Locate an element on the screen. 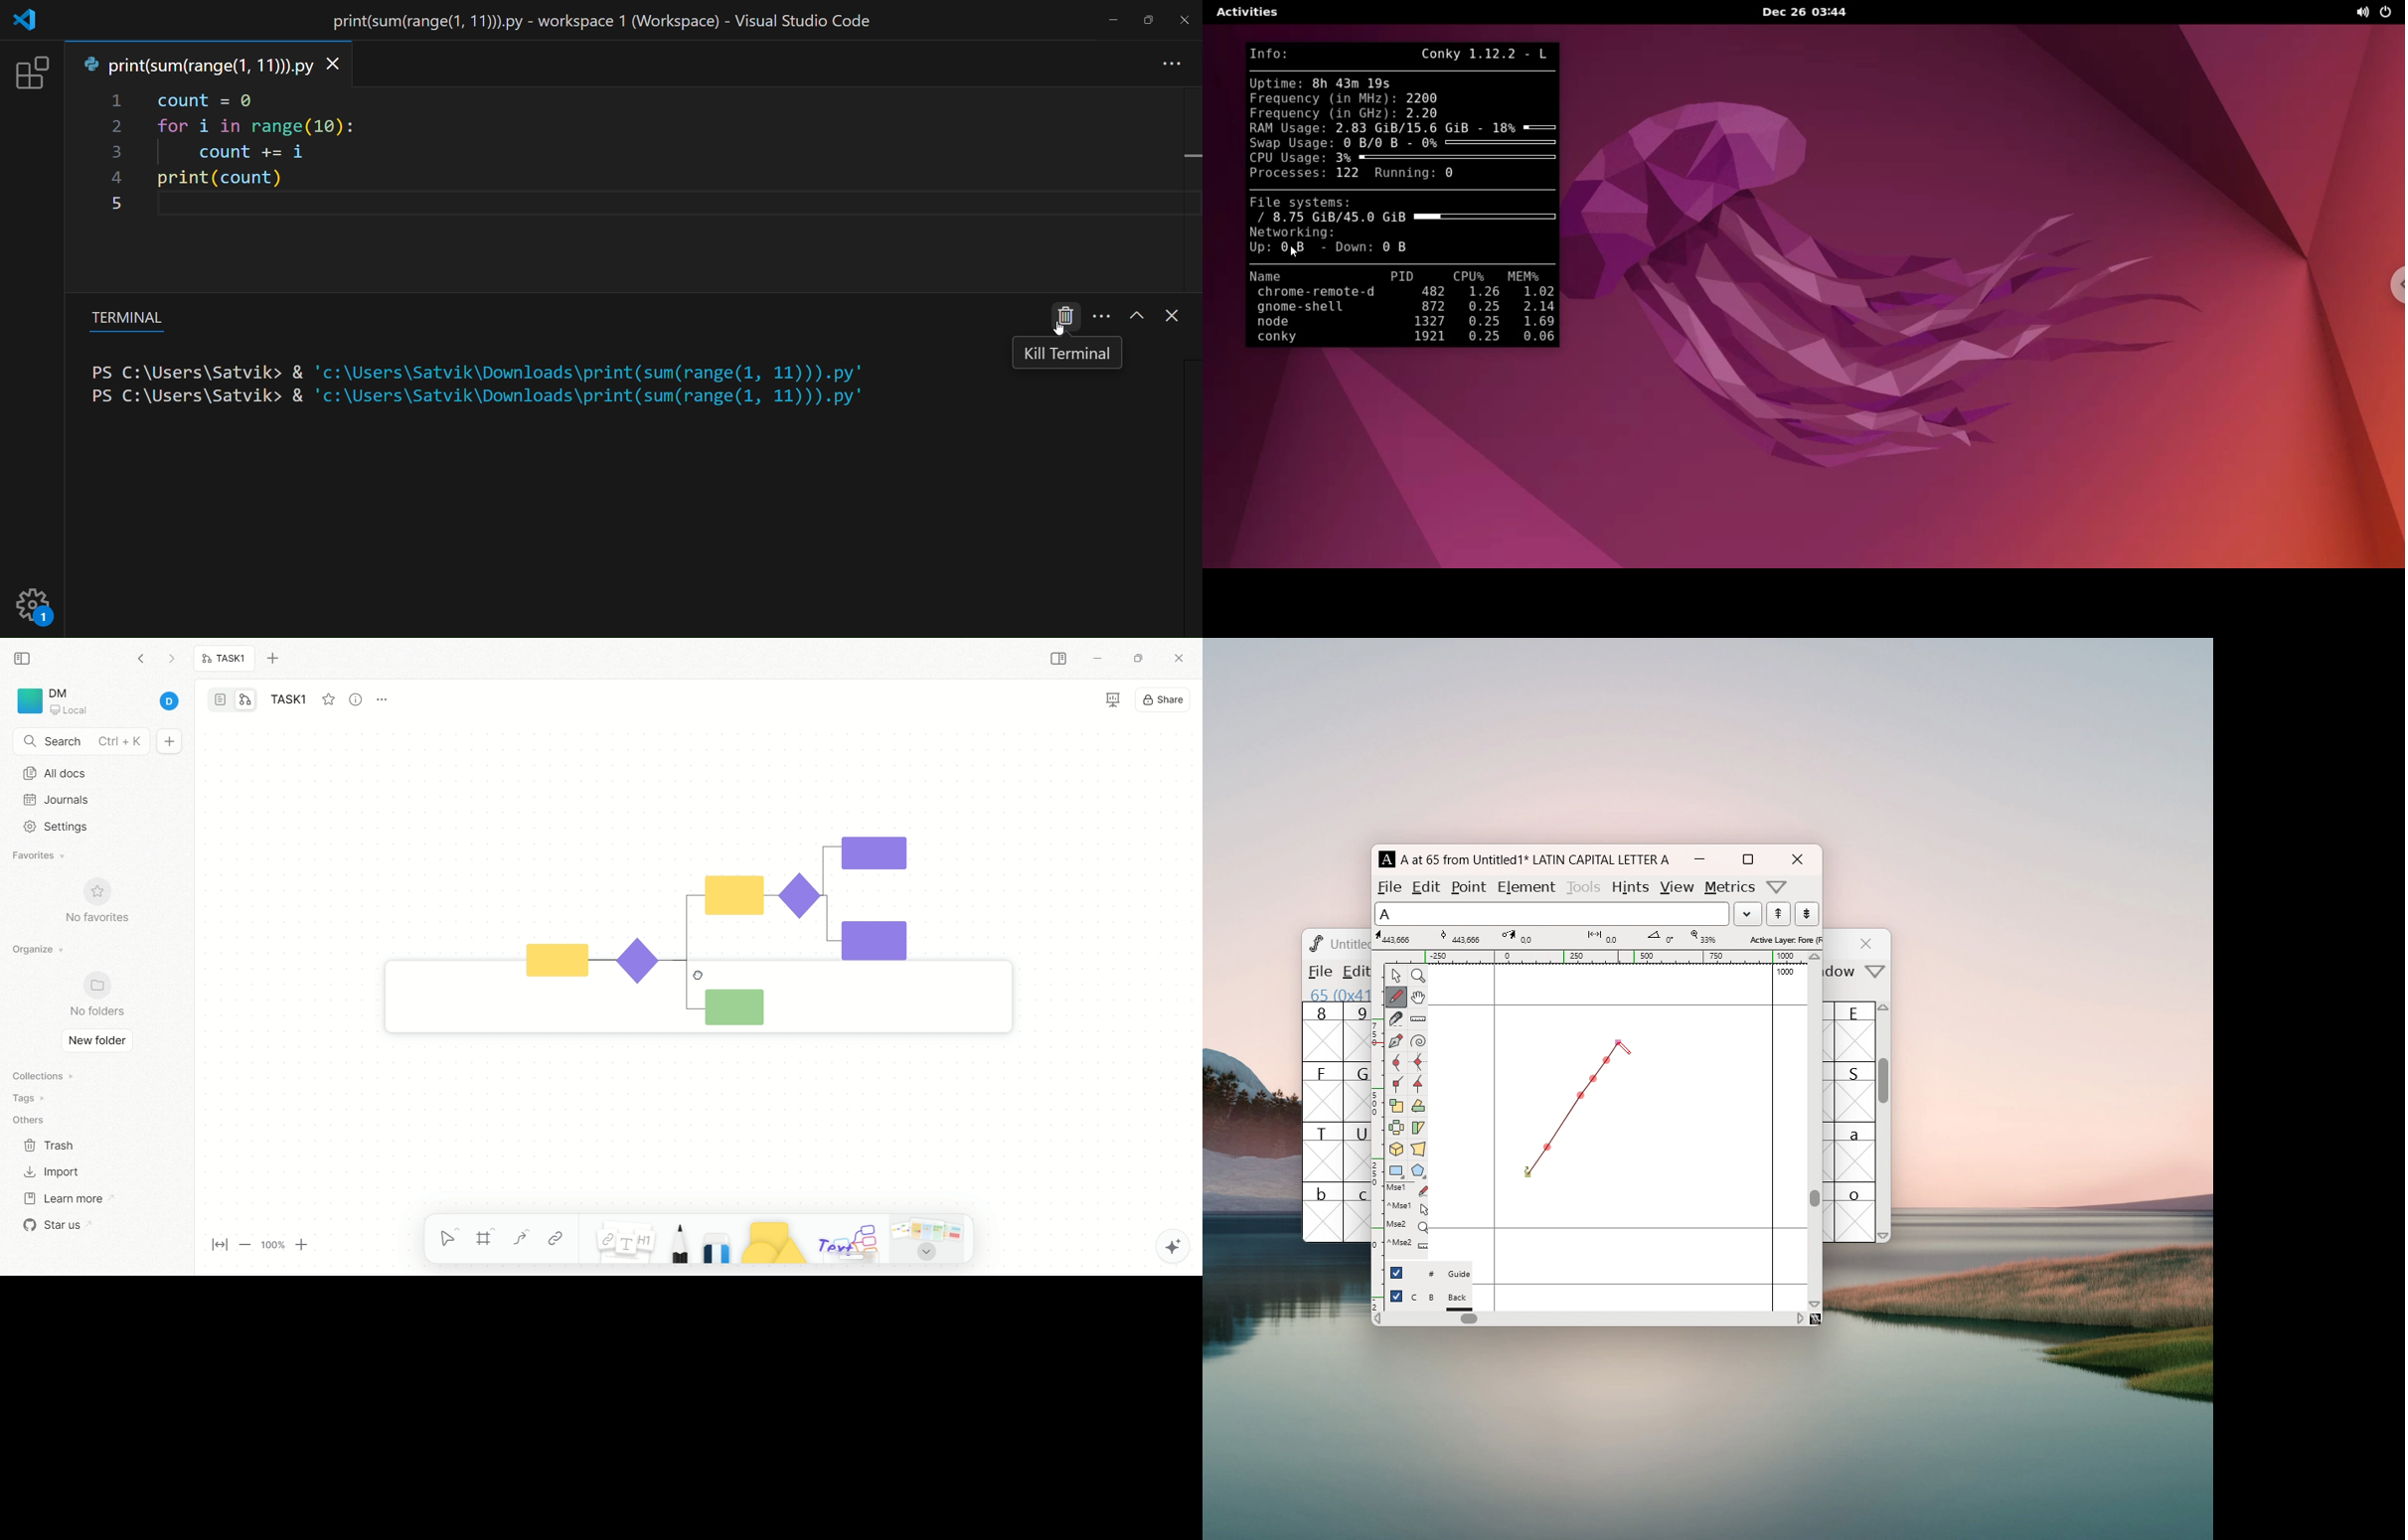 This screenshot has width=2408, height=1540. rotate the selection to 3D and project back to plane is located at coordinates (1396, 1151).